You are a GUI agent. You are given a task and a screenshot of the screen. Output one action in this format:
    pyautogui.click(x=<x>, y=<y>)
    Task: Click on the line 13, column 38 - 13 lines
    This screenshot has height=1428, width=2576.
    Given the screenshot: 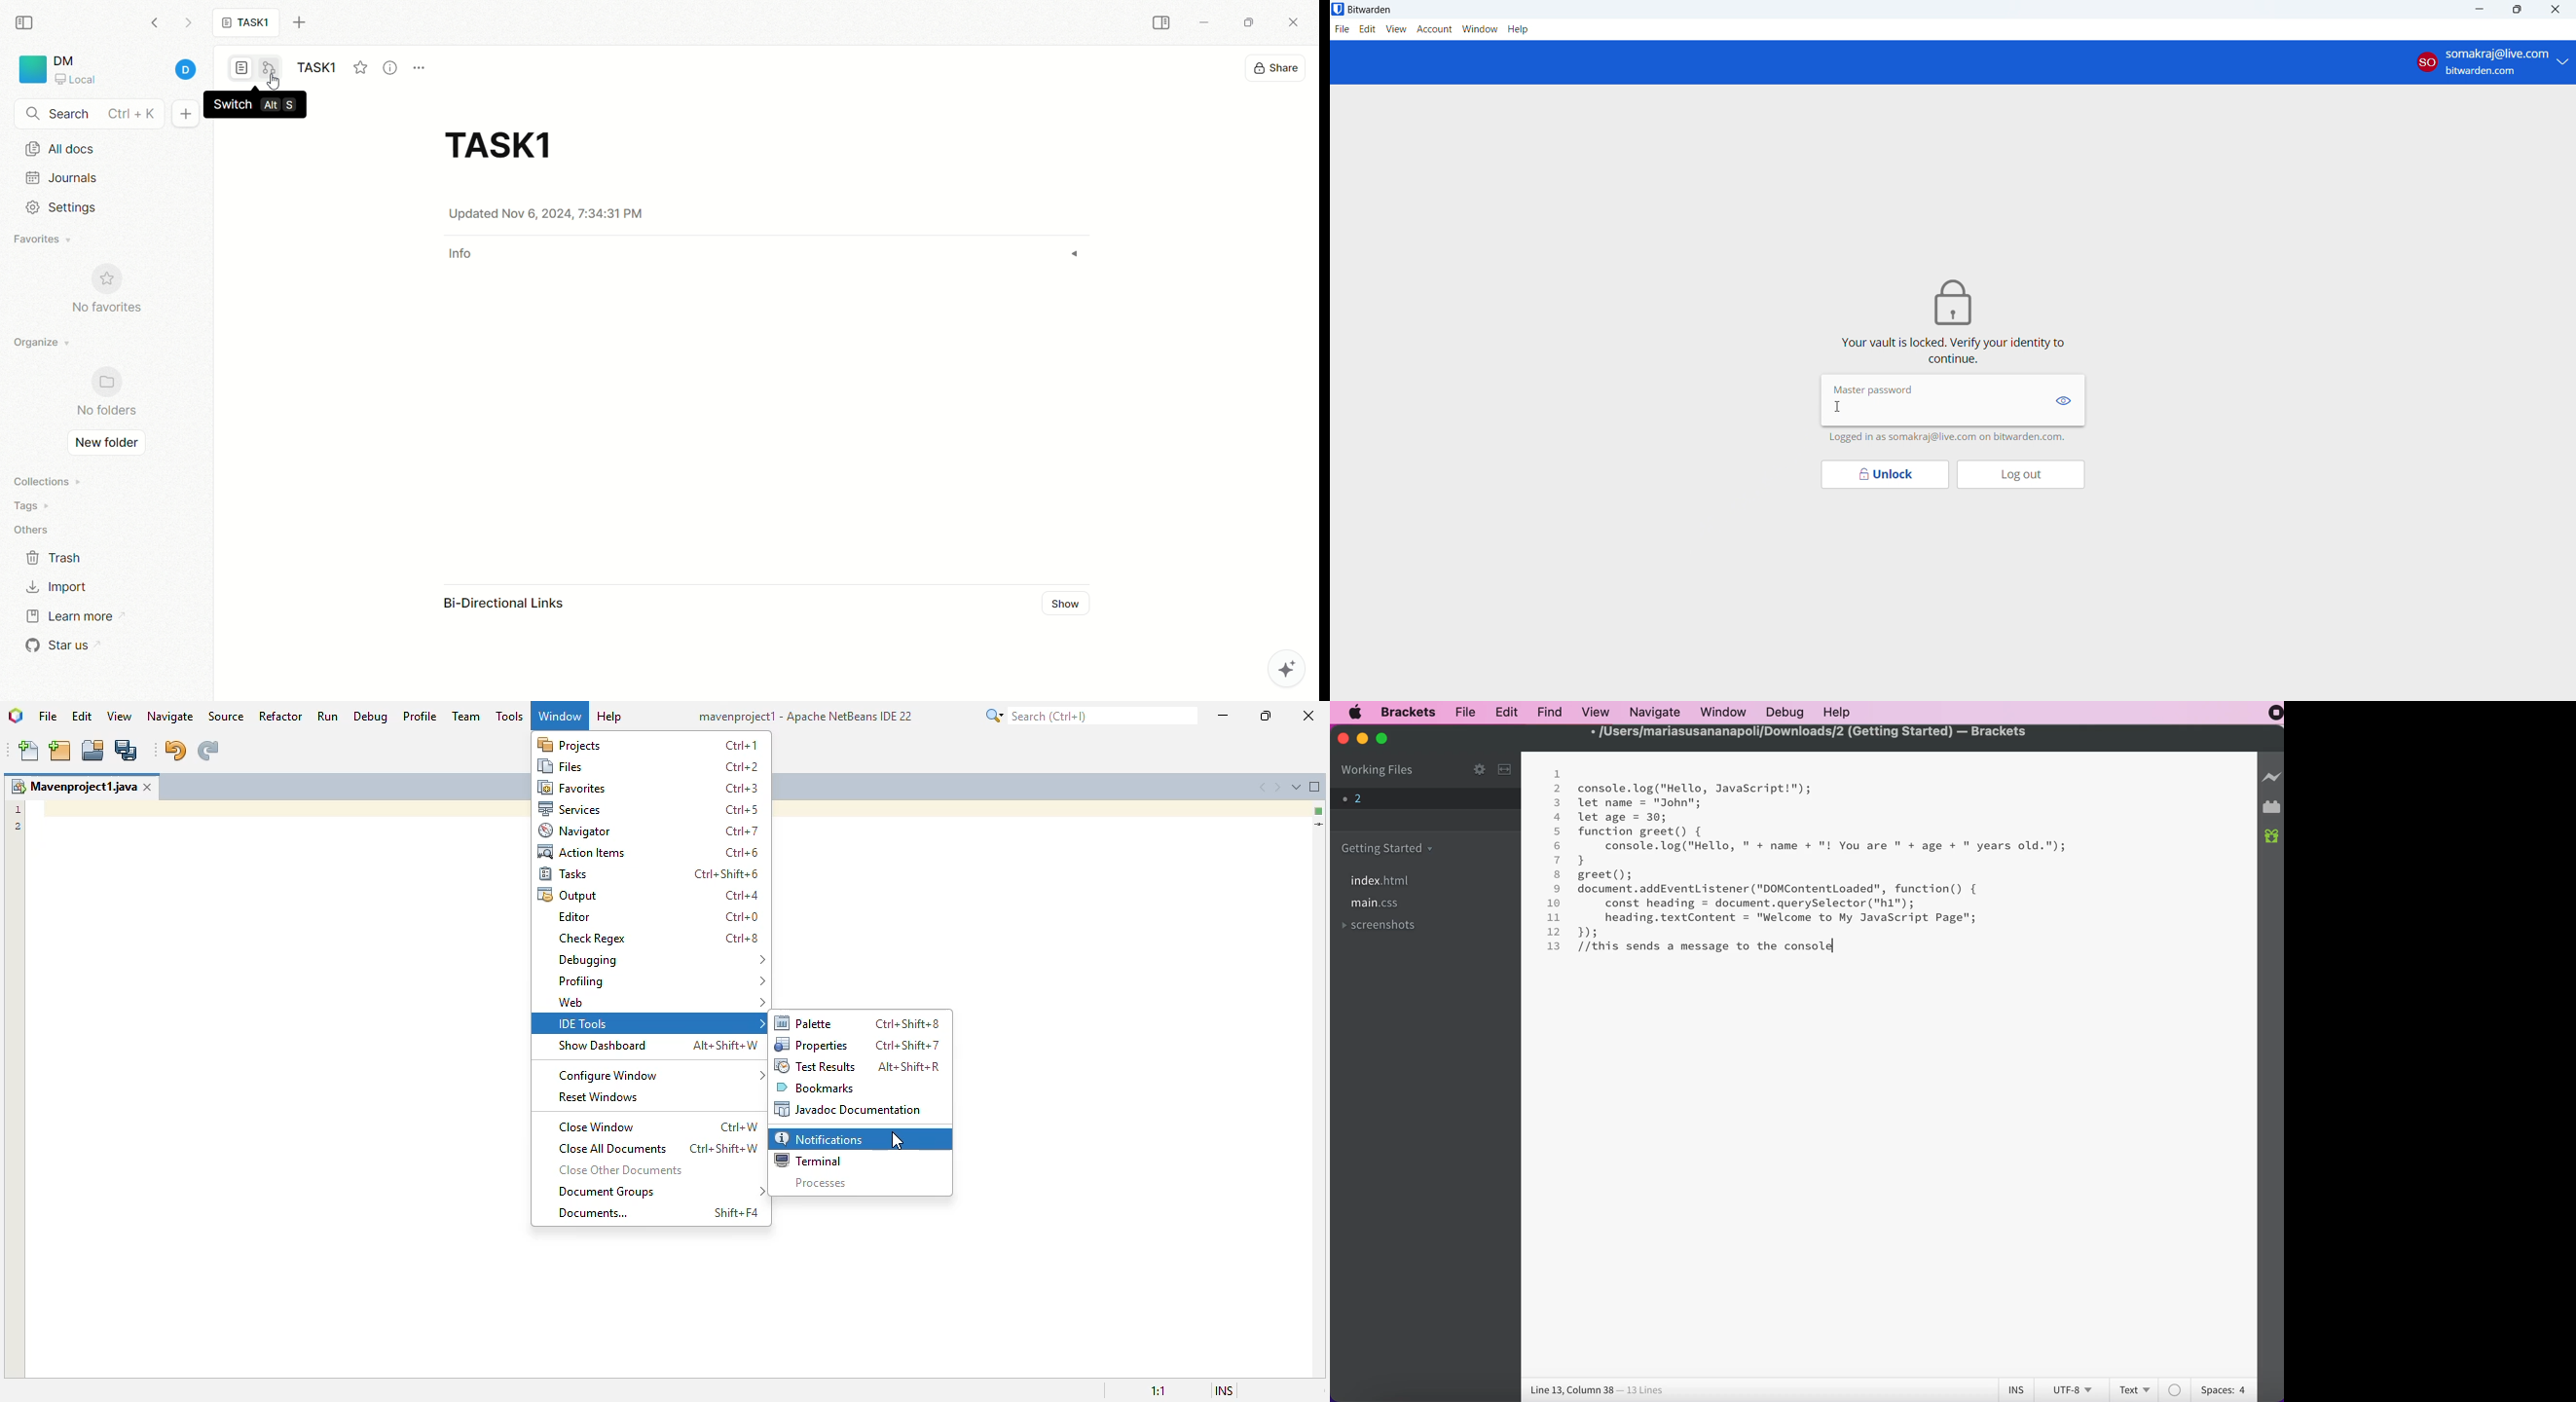 What is the action you would take?
    pyautogui.click(x=1593, y=1389)
    